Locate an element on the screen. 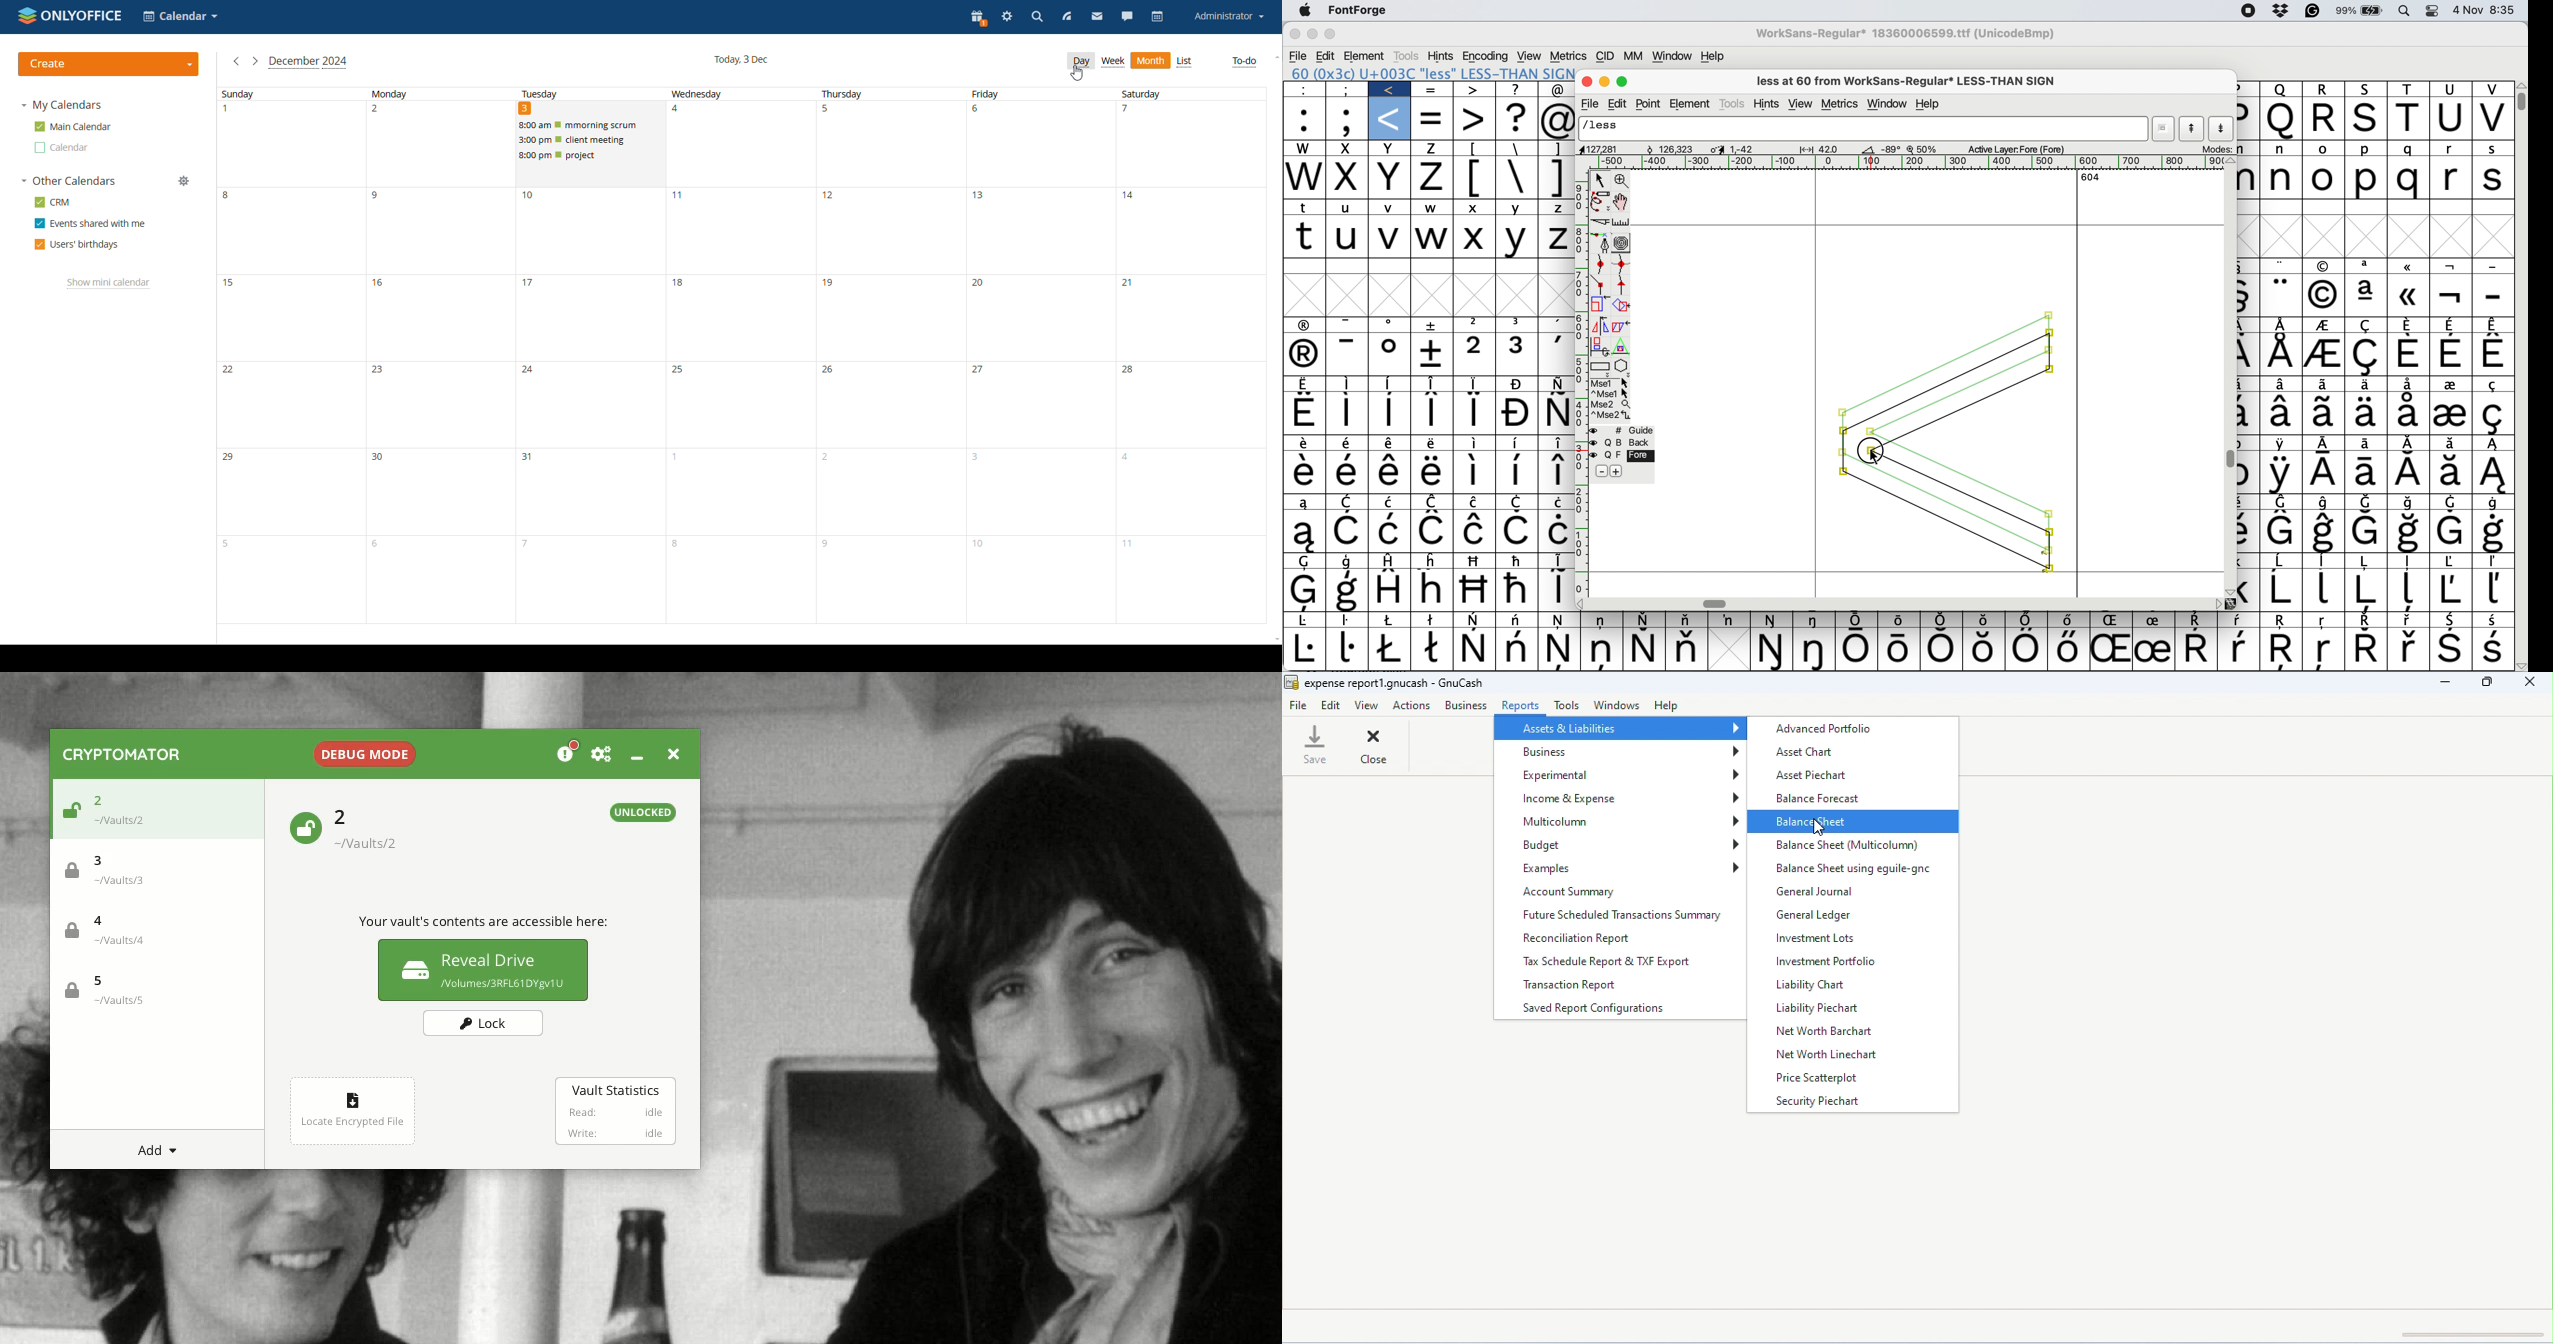 The image size is (2576, 1344). = is located at coordinates (1432, 89).